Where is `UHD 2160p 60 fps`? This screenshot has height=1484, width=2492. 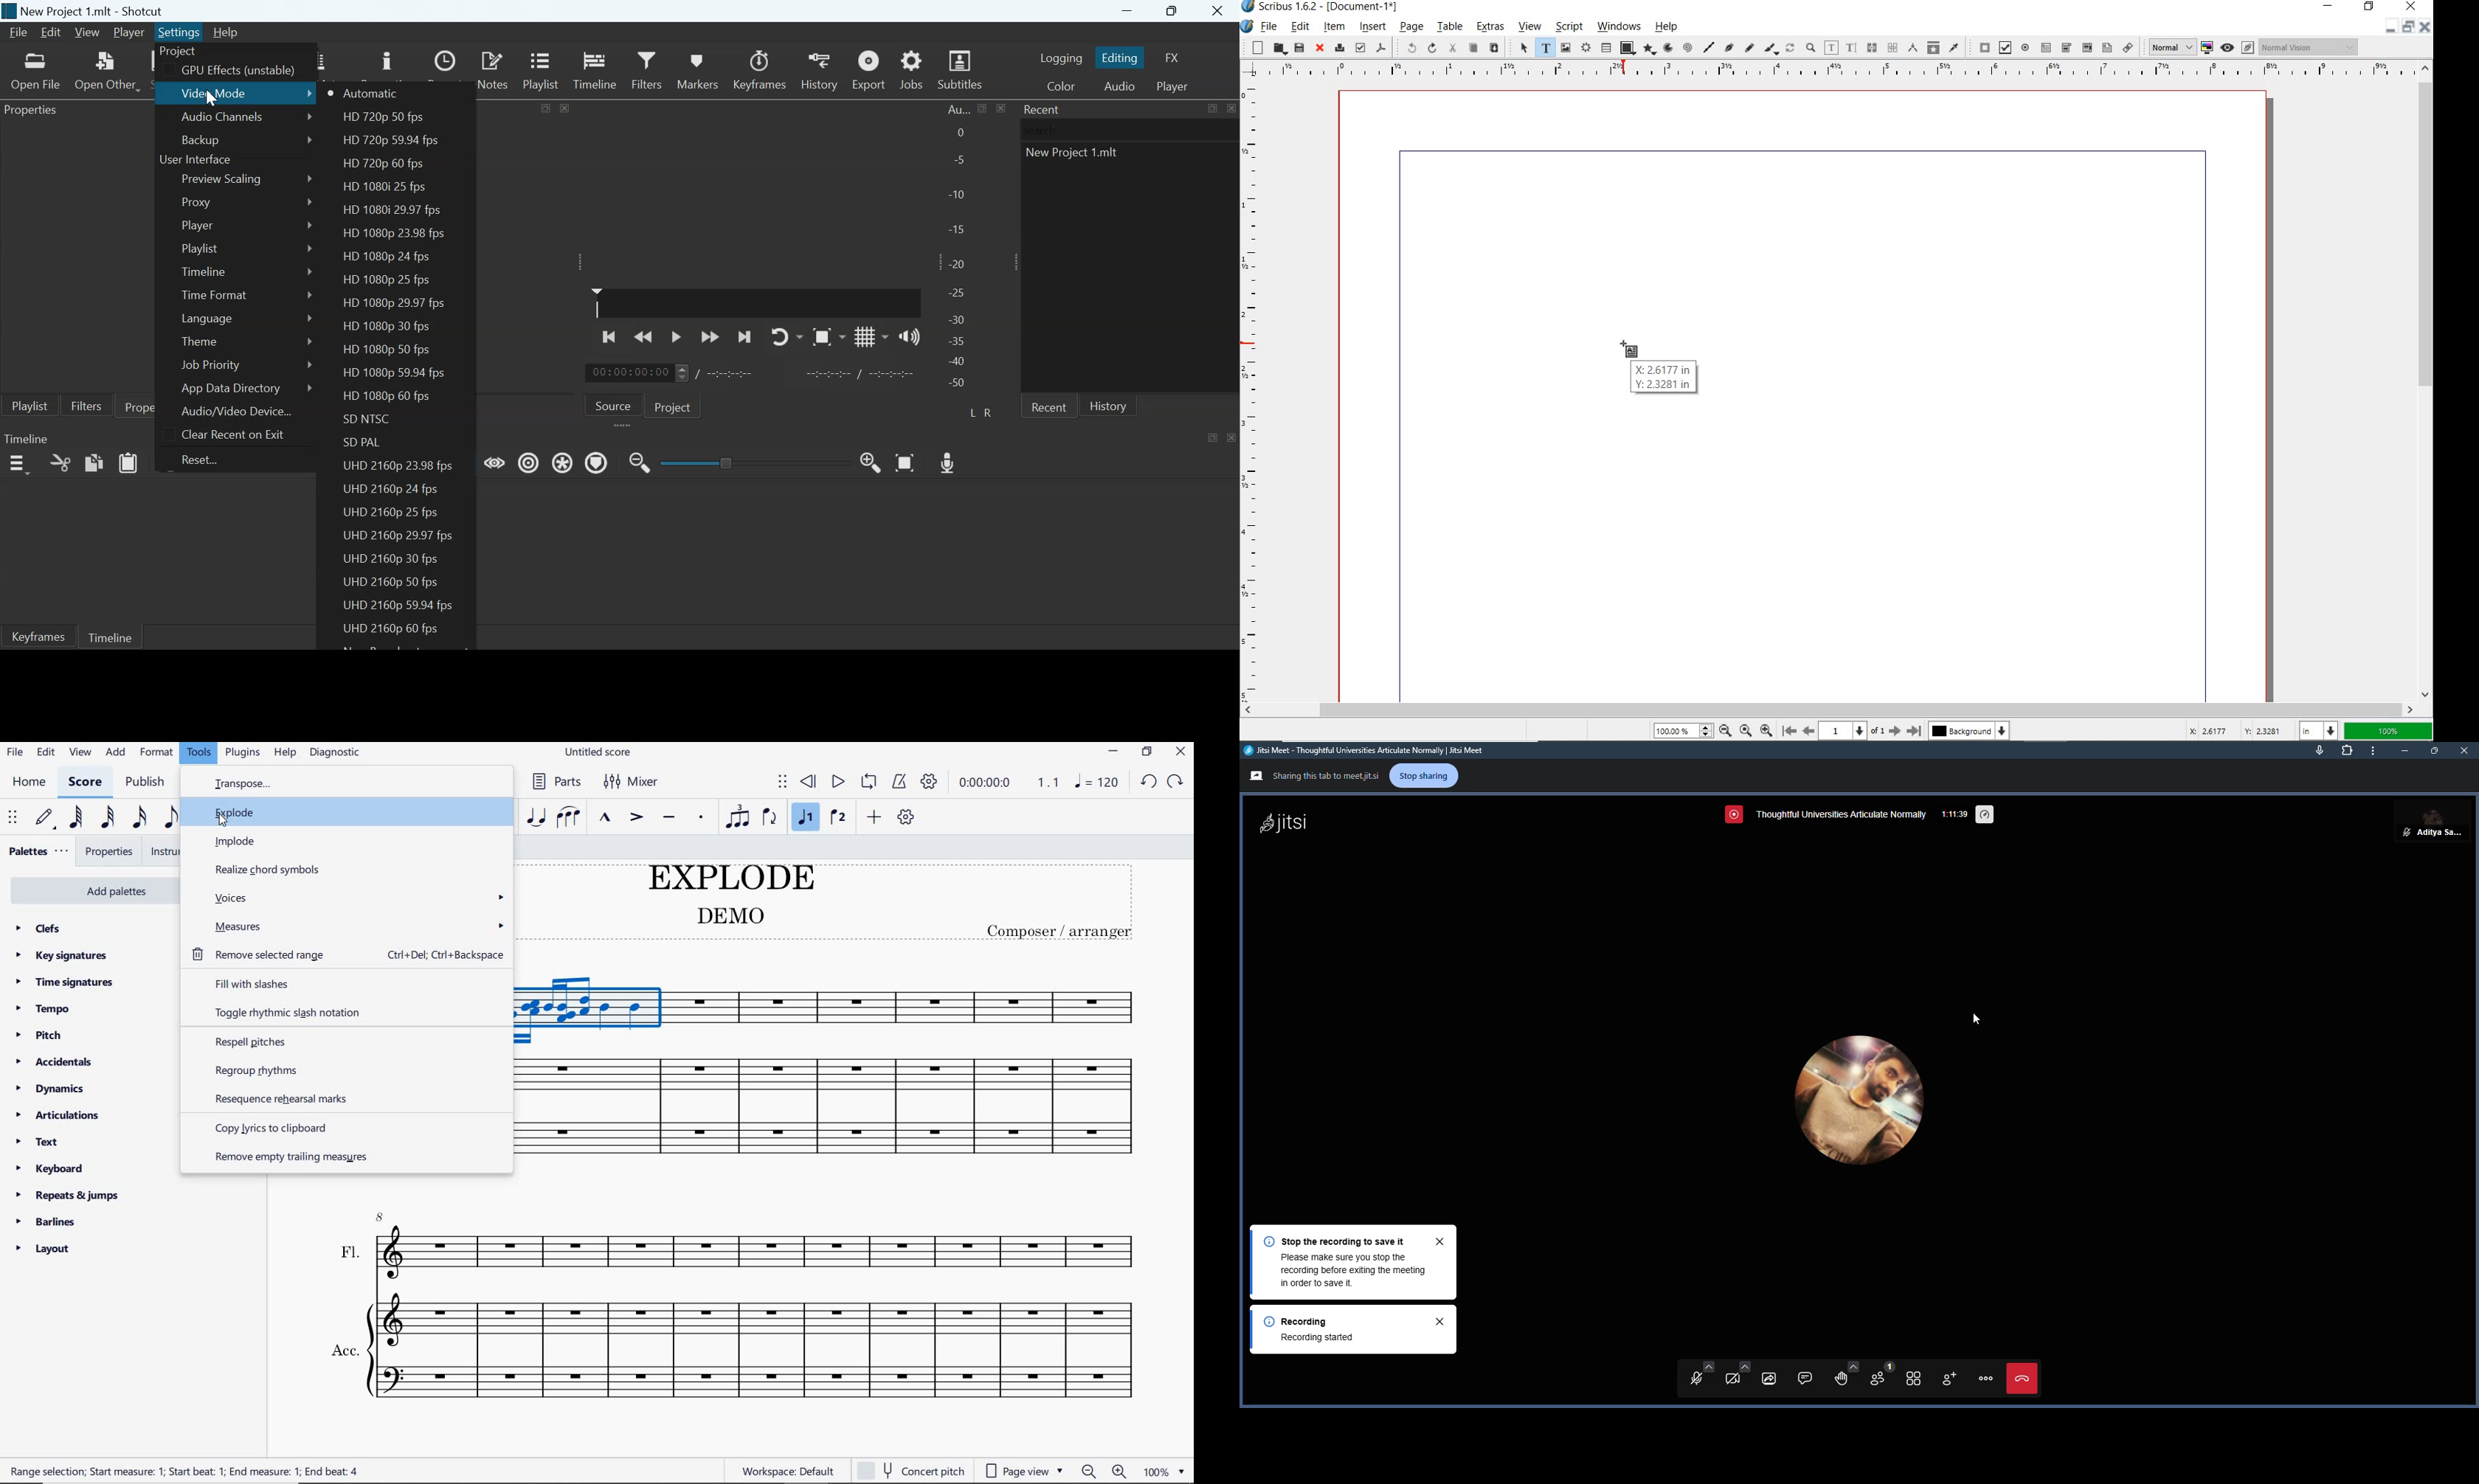 UHD 2160p 60 fps is located at coordinates (386, 629).